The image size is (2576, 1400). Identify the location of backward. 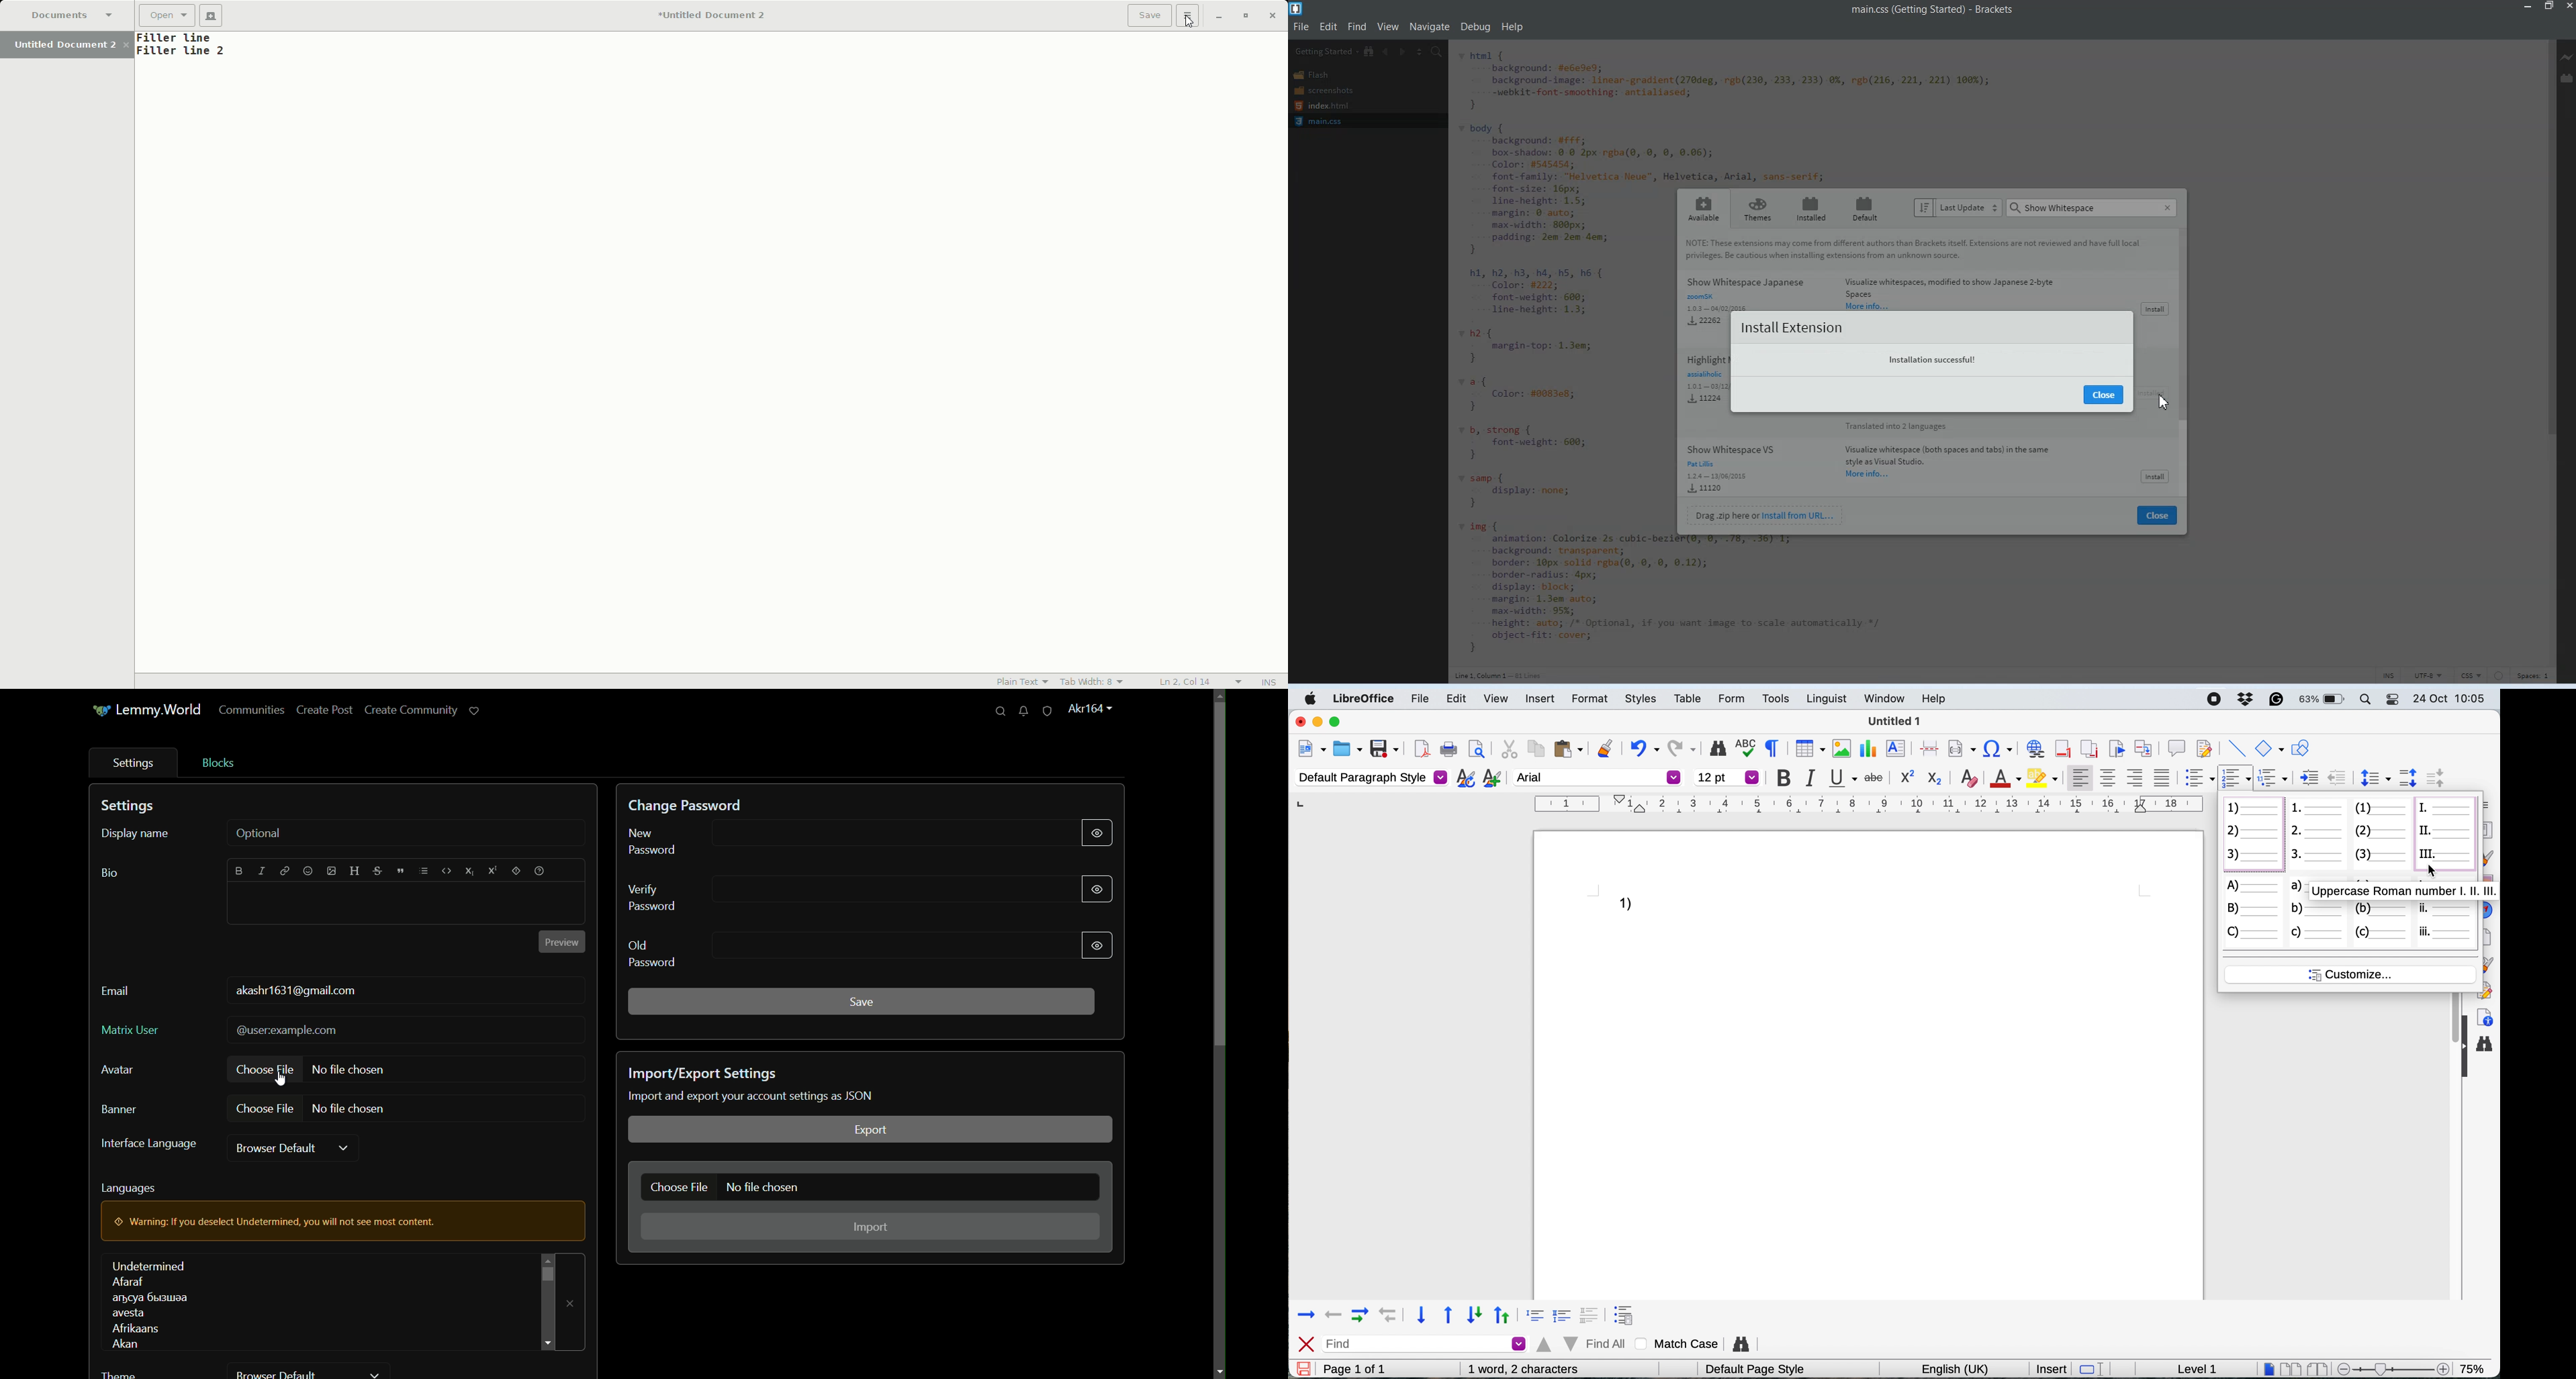
(1334, 1313).